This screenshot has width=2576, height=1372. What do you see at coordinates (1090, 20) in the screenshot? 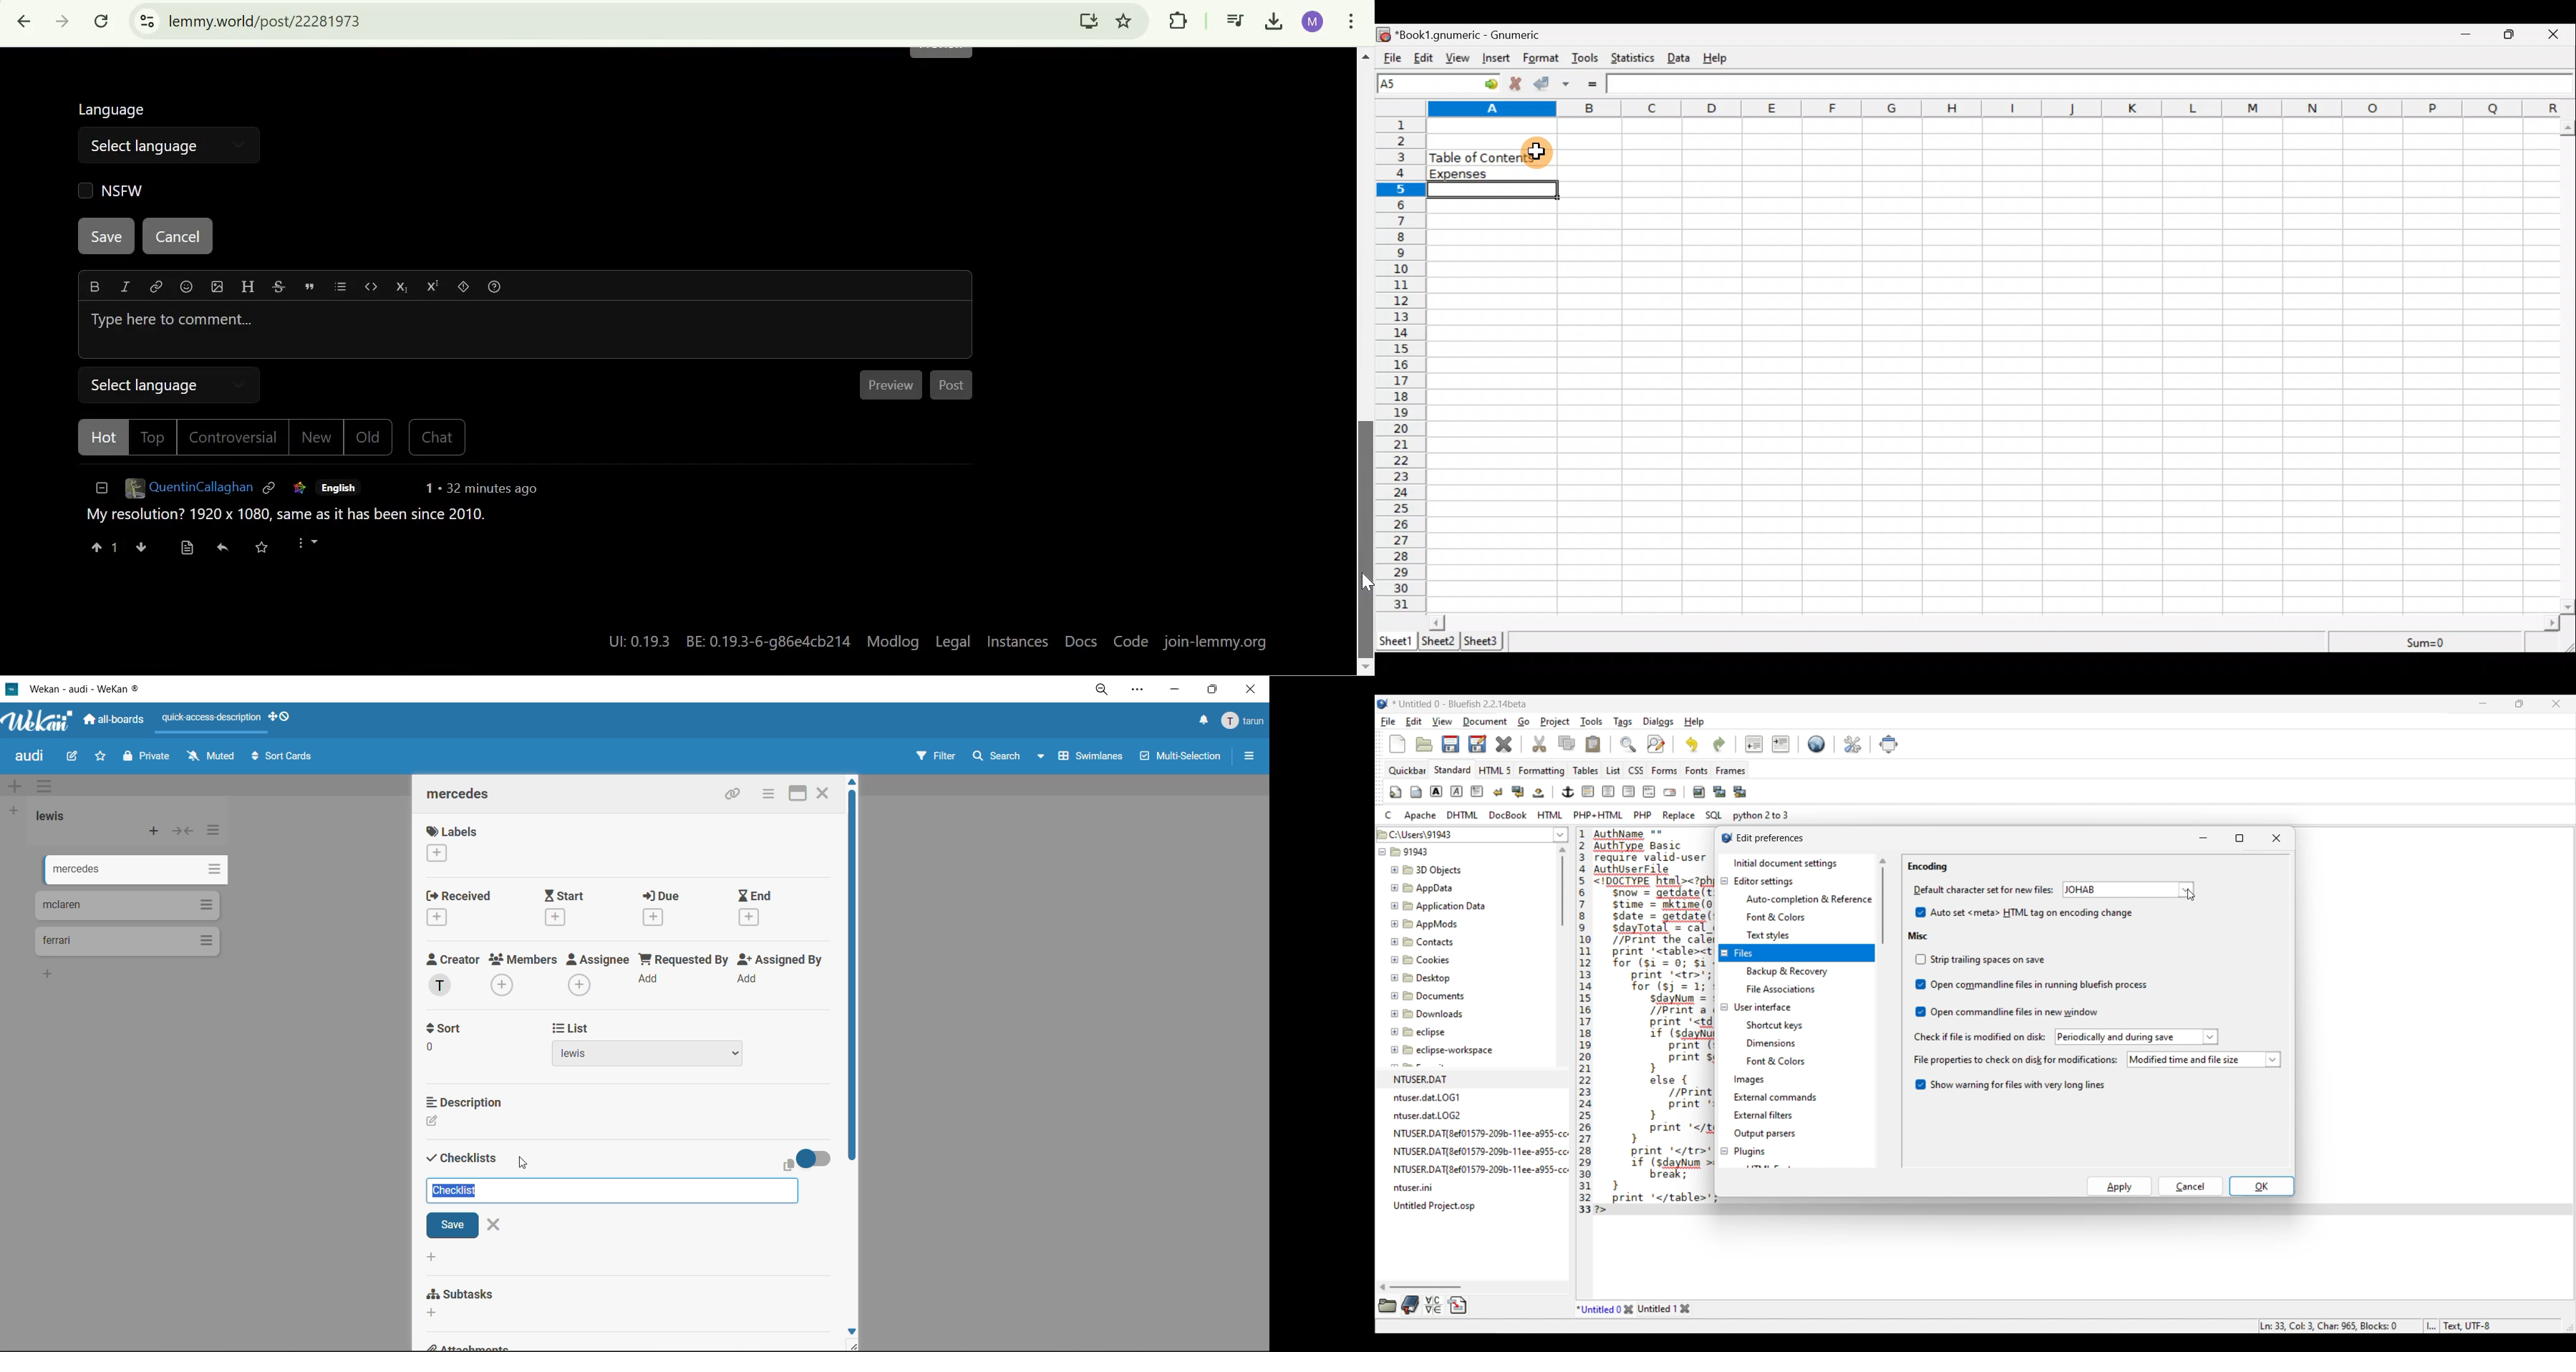
I see `Install Lemmy.World` at bounding box center [1090, 20].